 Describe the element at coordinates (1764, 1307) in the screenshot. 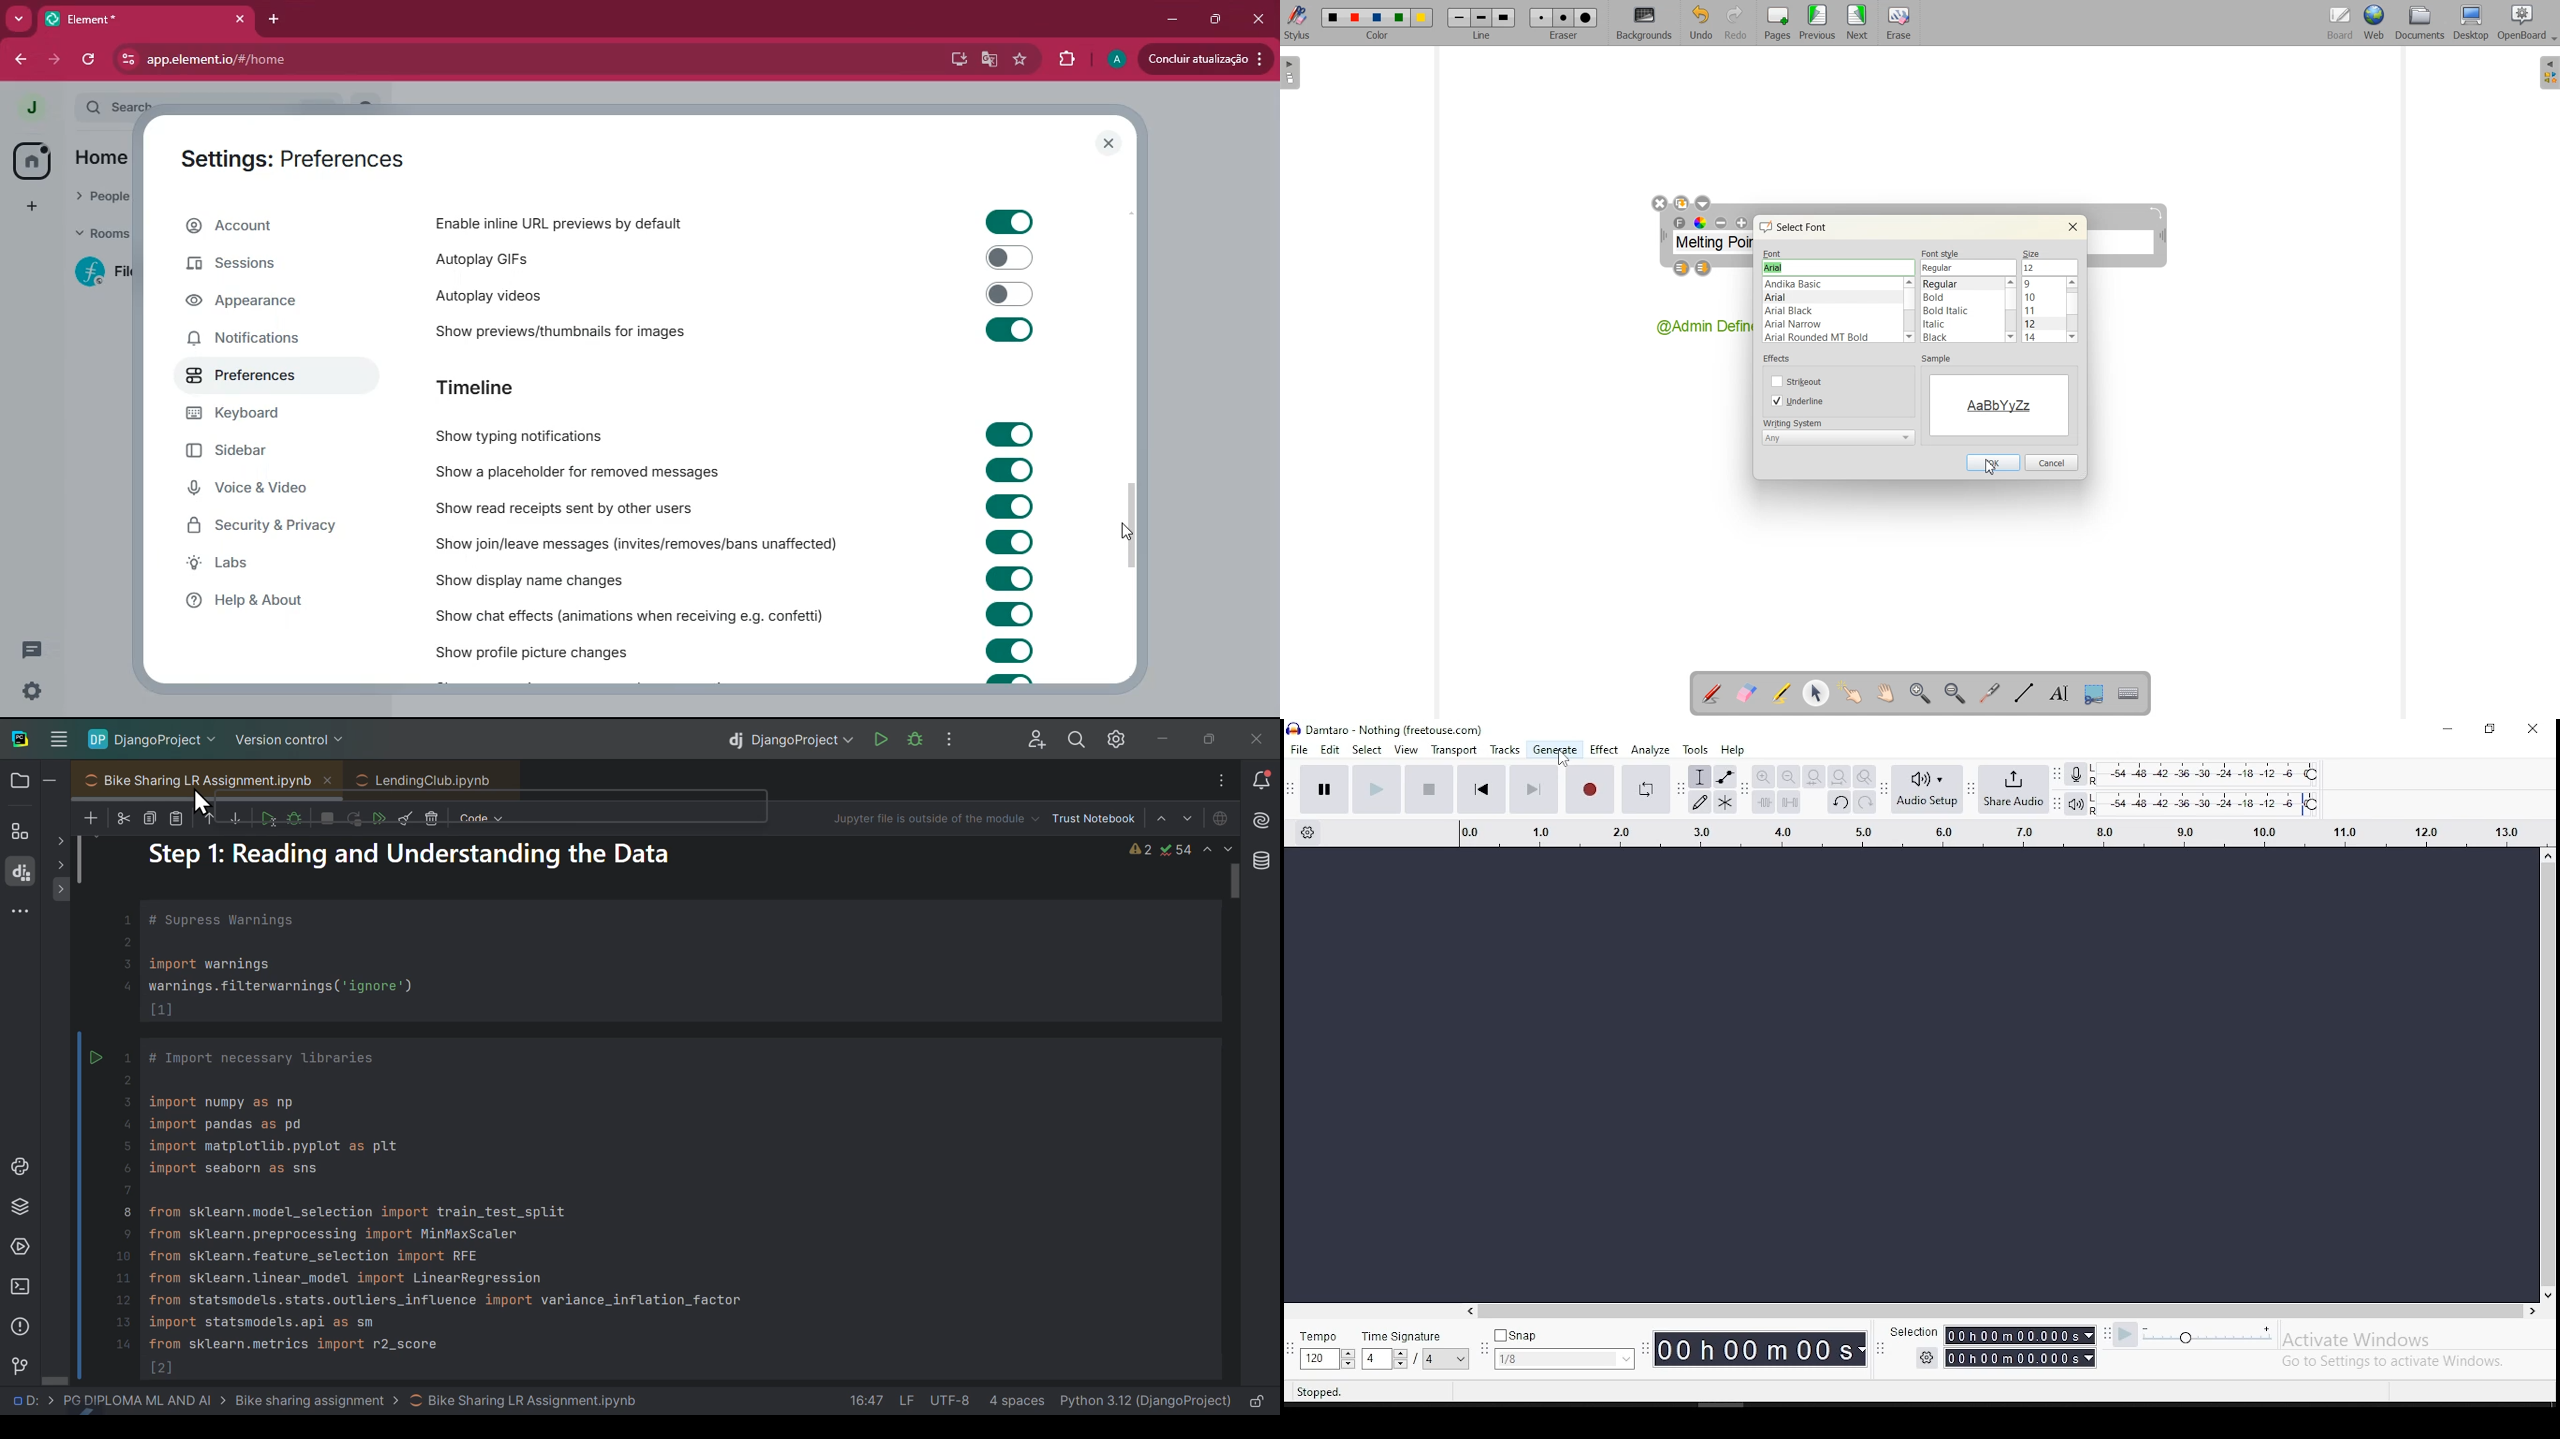

I see `horizontal scroll bar` at that location.